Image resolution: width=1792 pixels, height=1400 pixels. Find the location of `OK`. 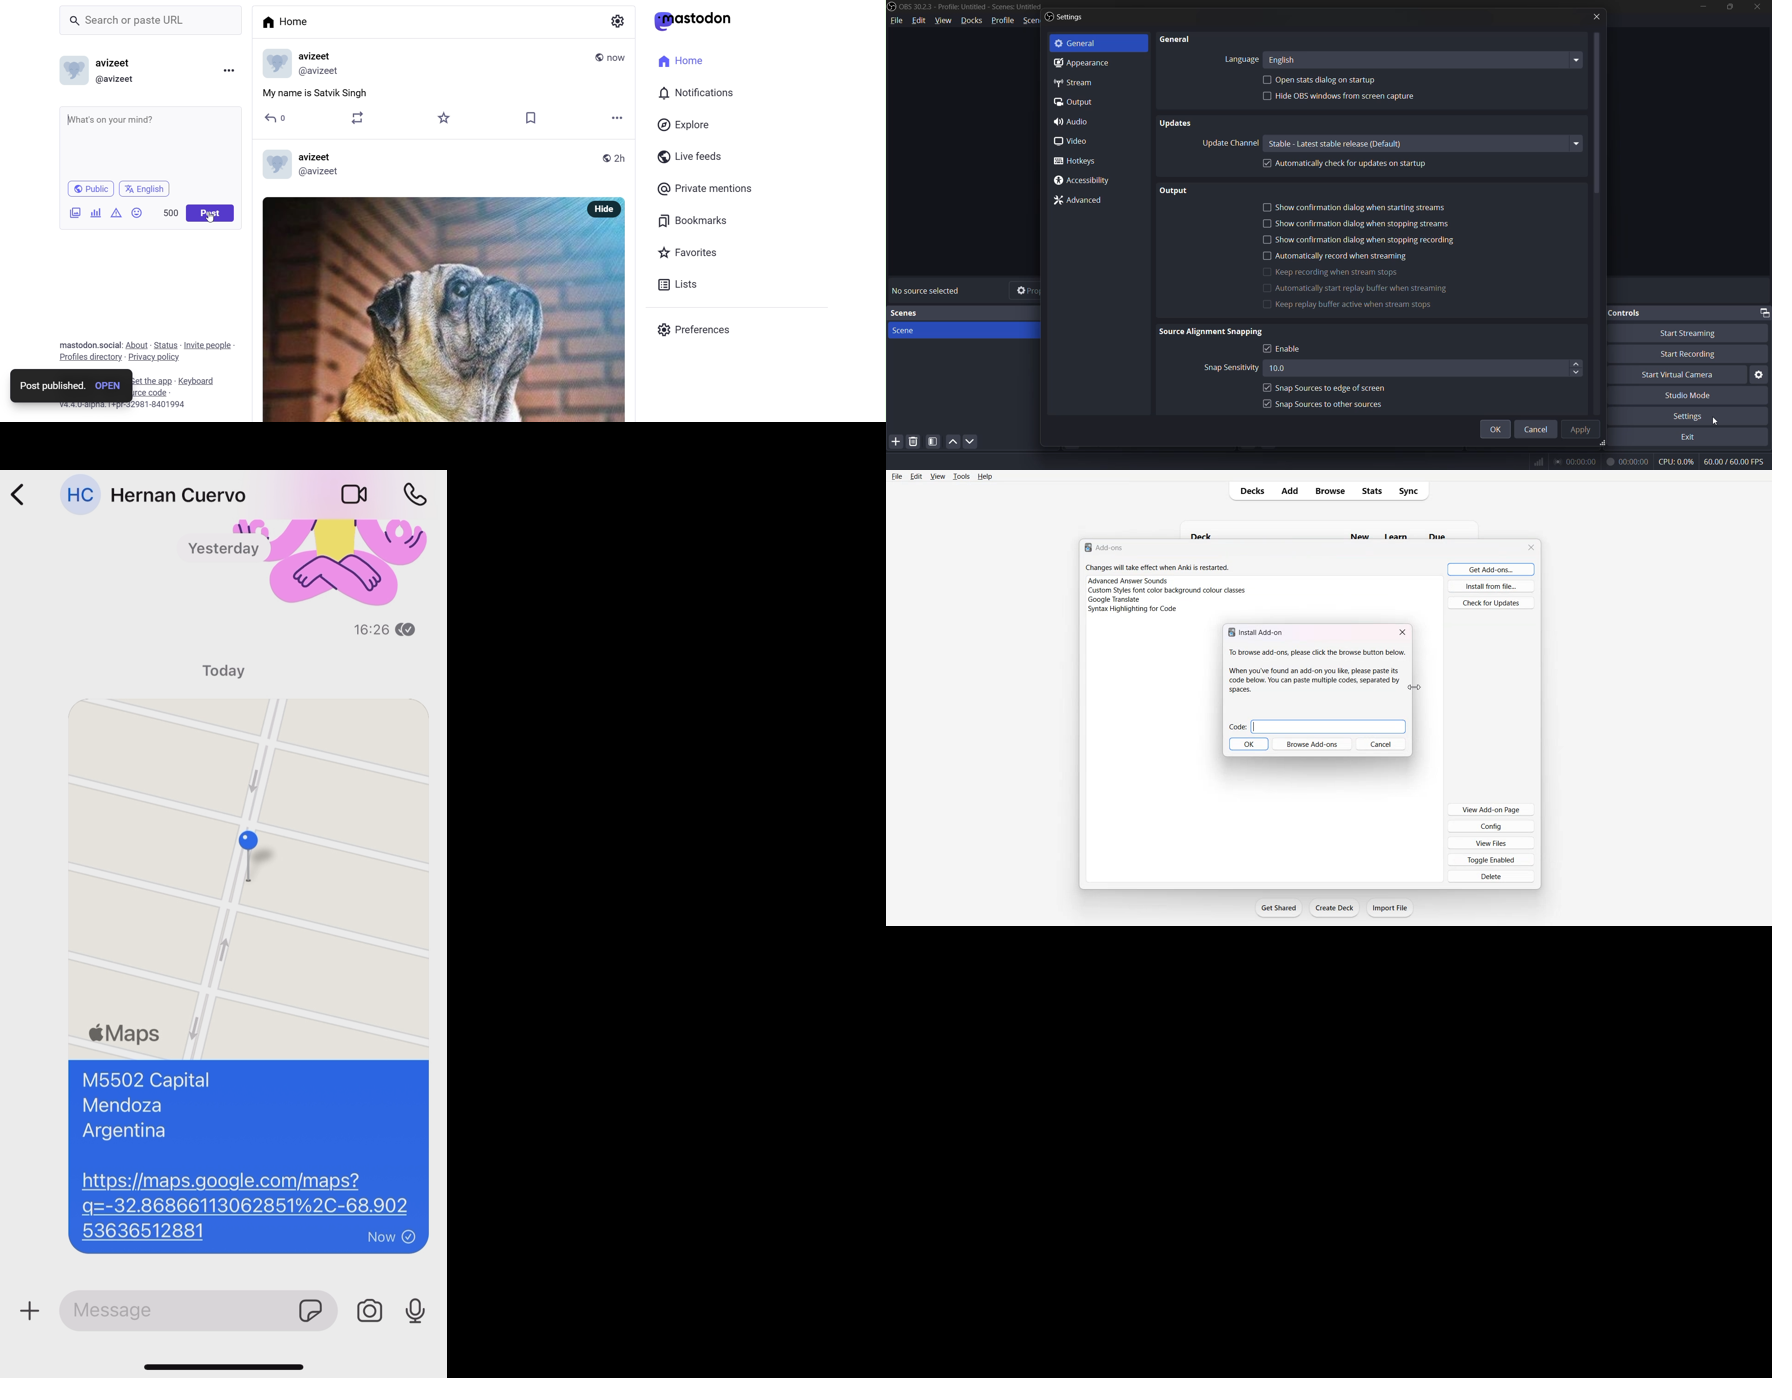

OK is located at coordinates (1249, 745).